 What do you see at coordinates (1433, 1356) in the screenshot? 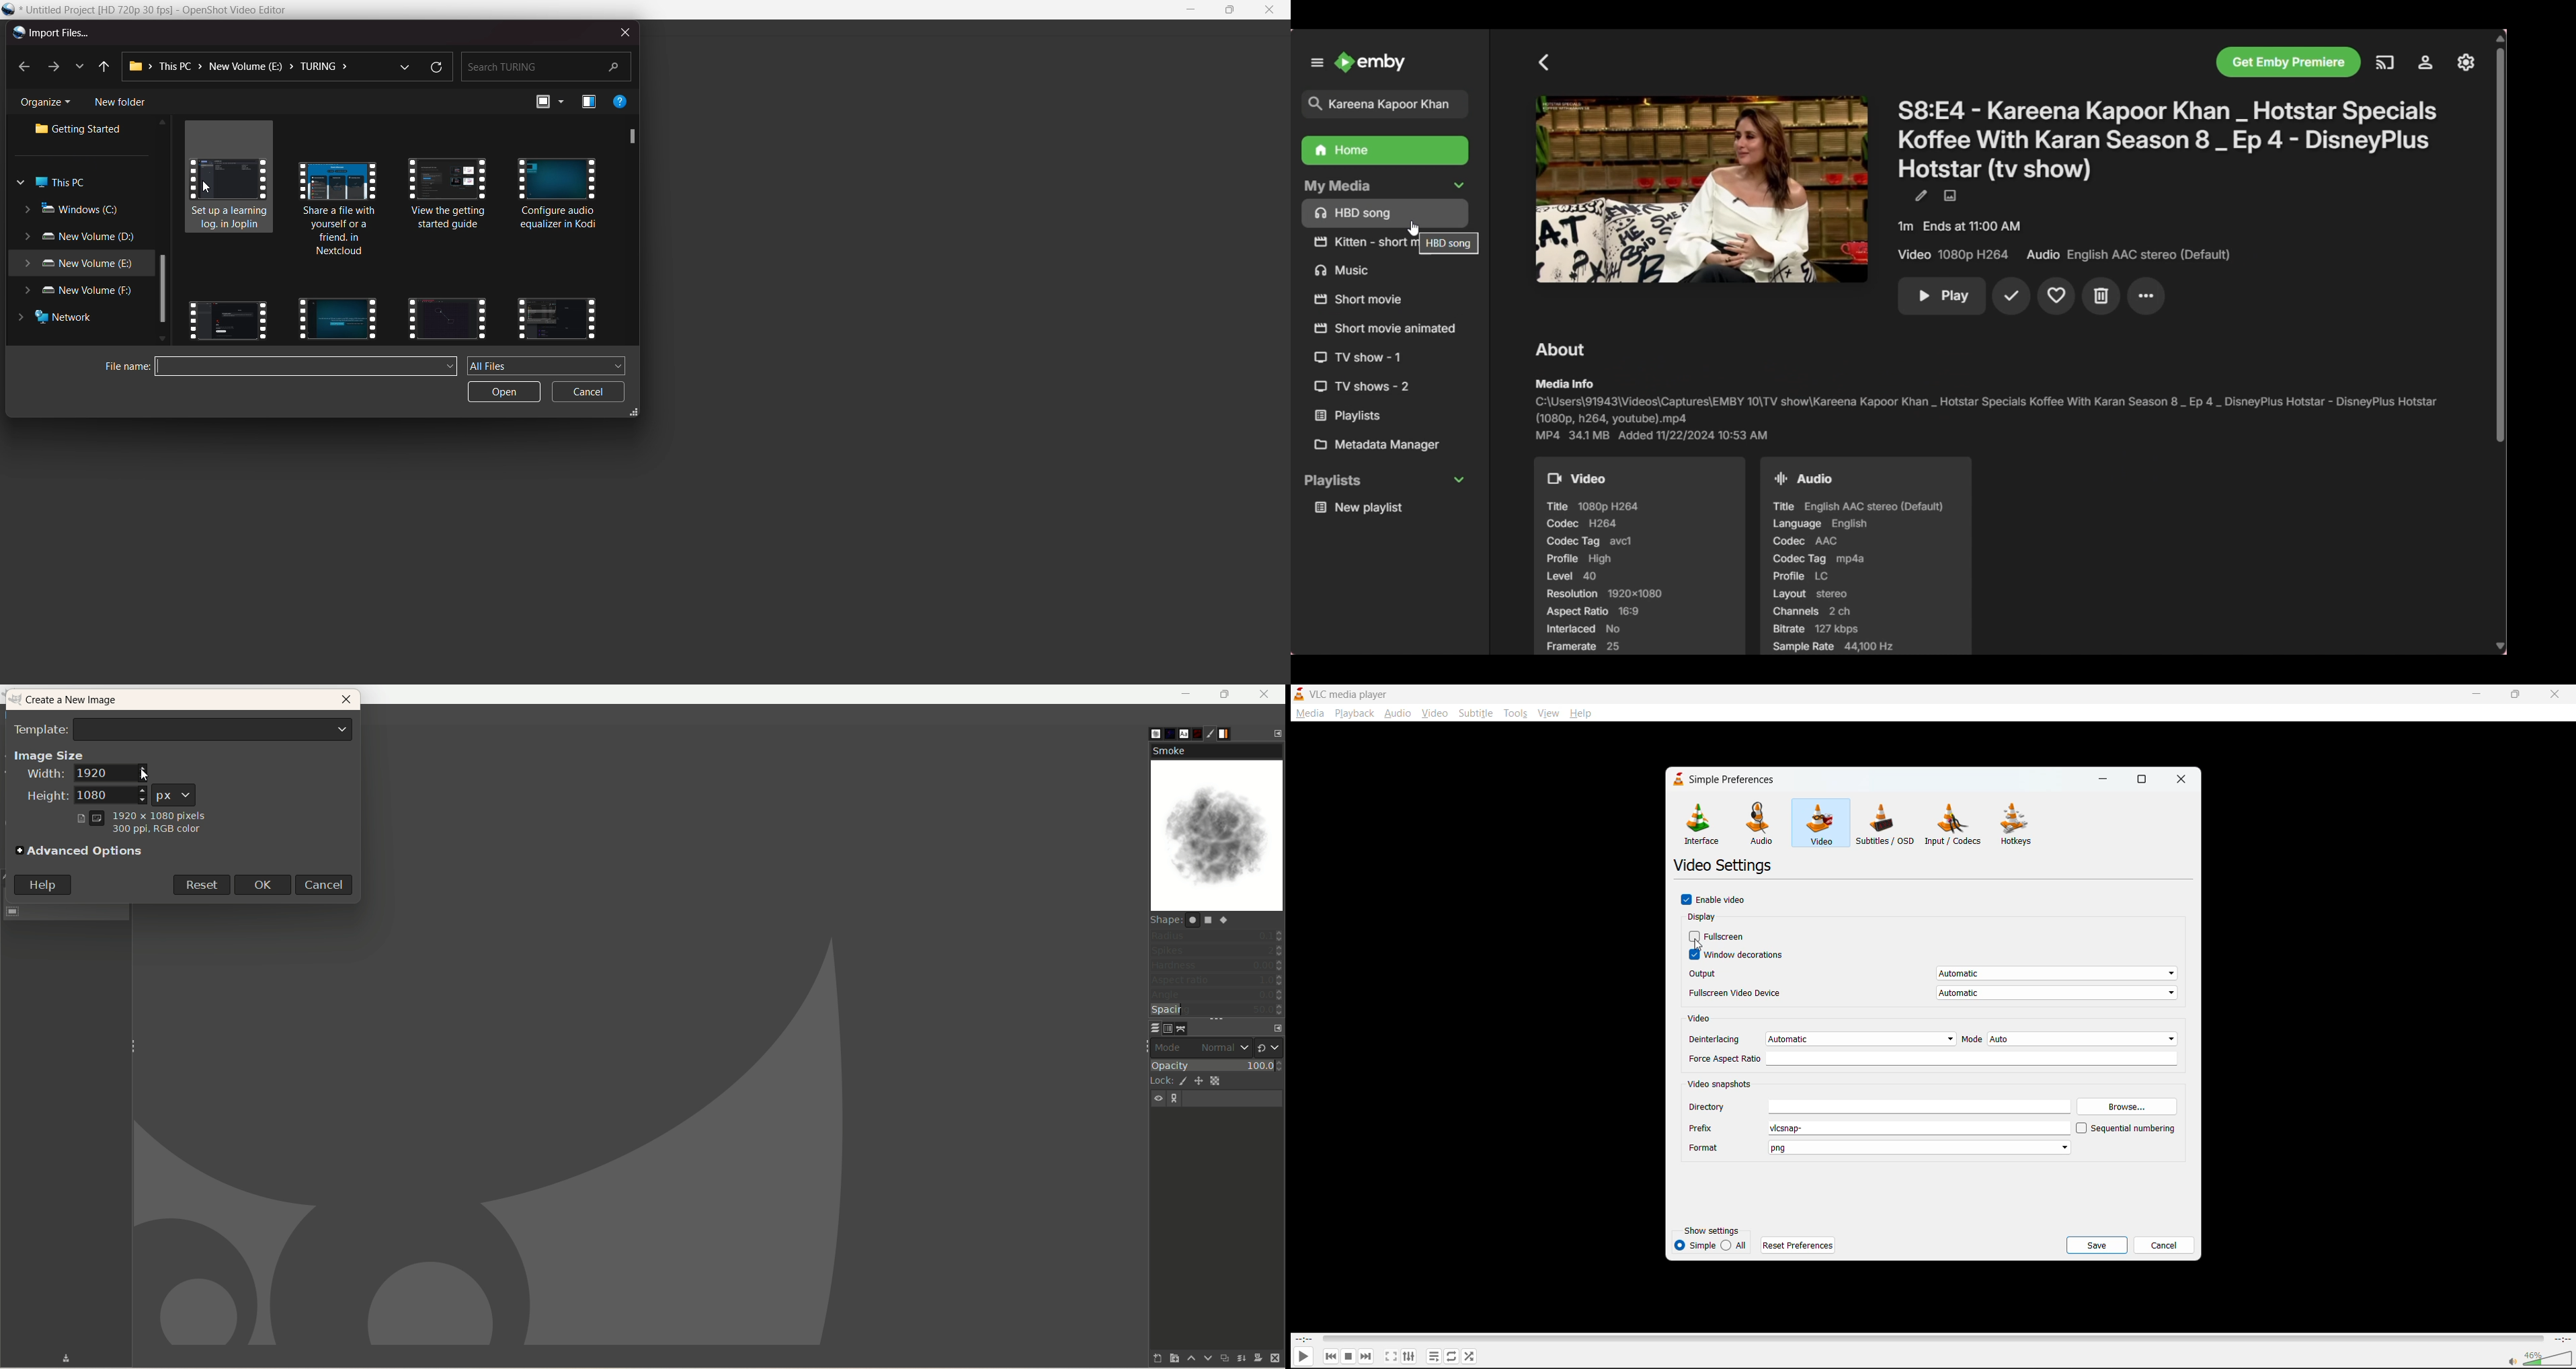
I see `playlist` at bounding box center [1433, 1356].